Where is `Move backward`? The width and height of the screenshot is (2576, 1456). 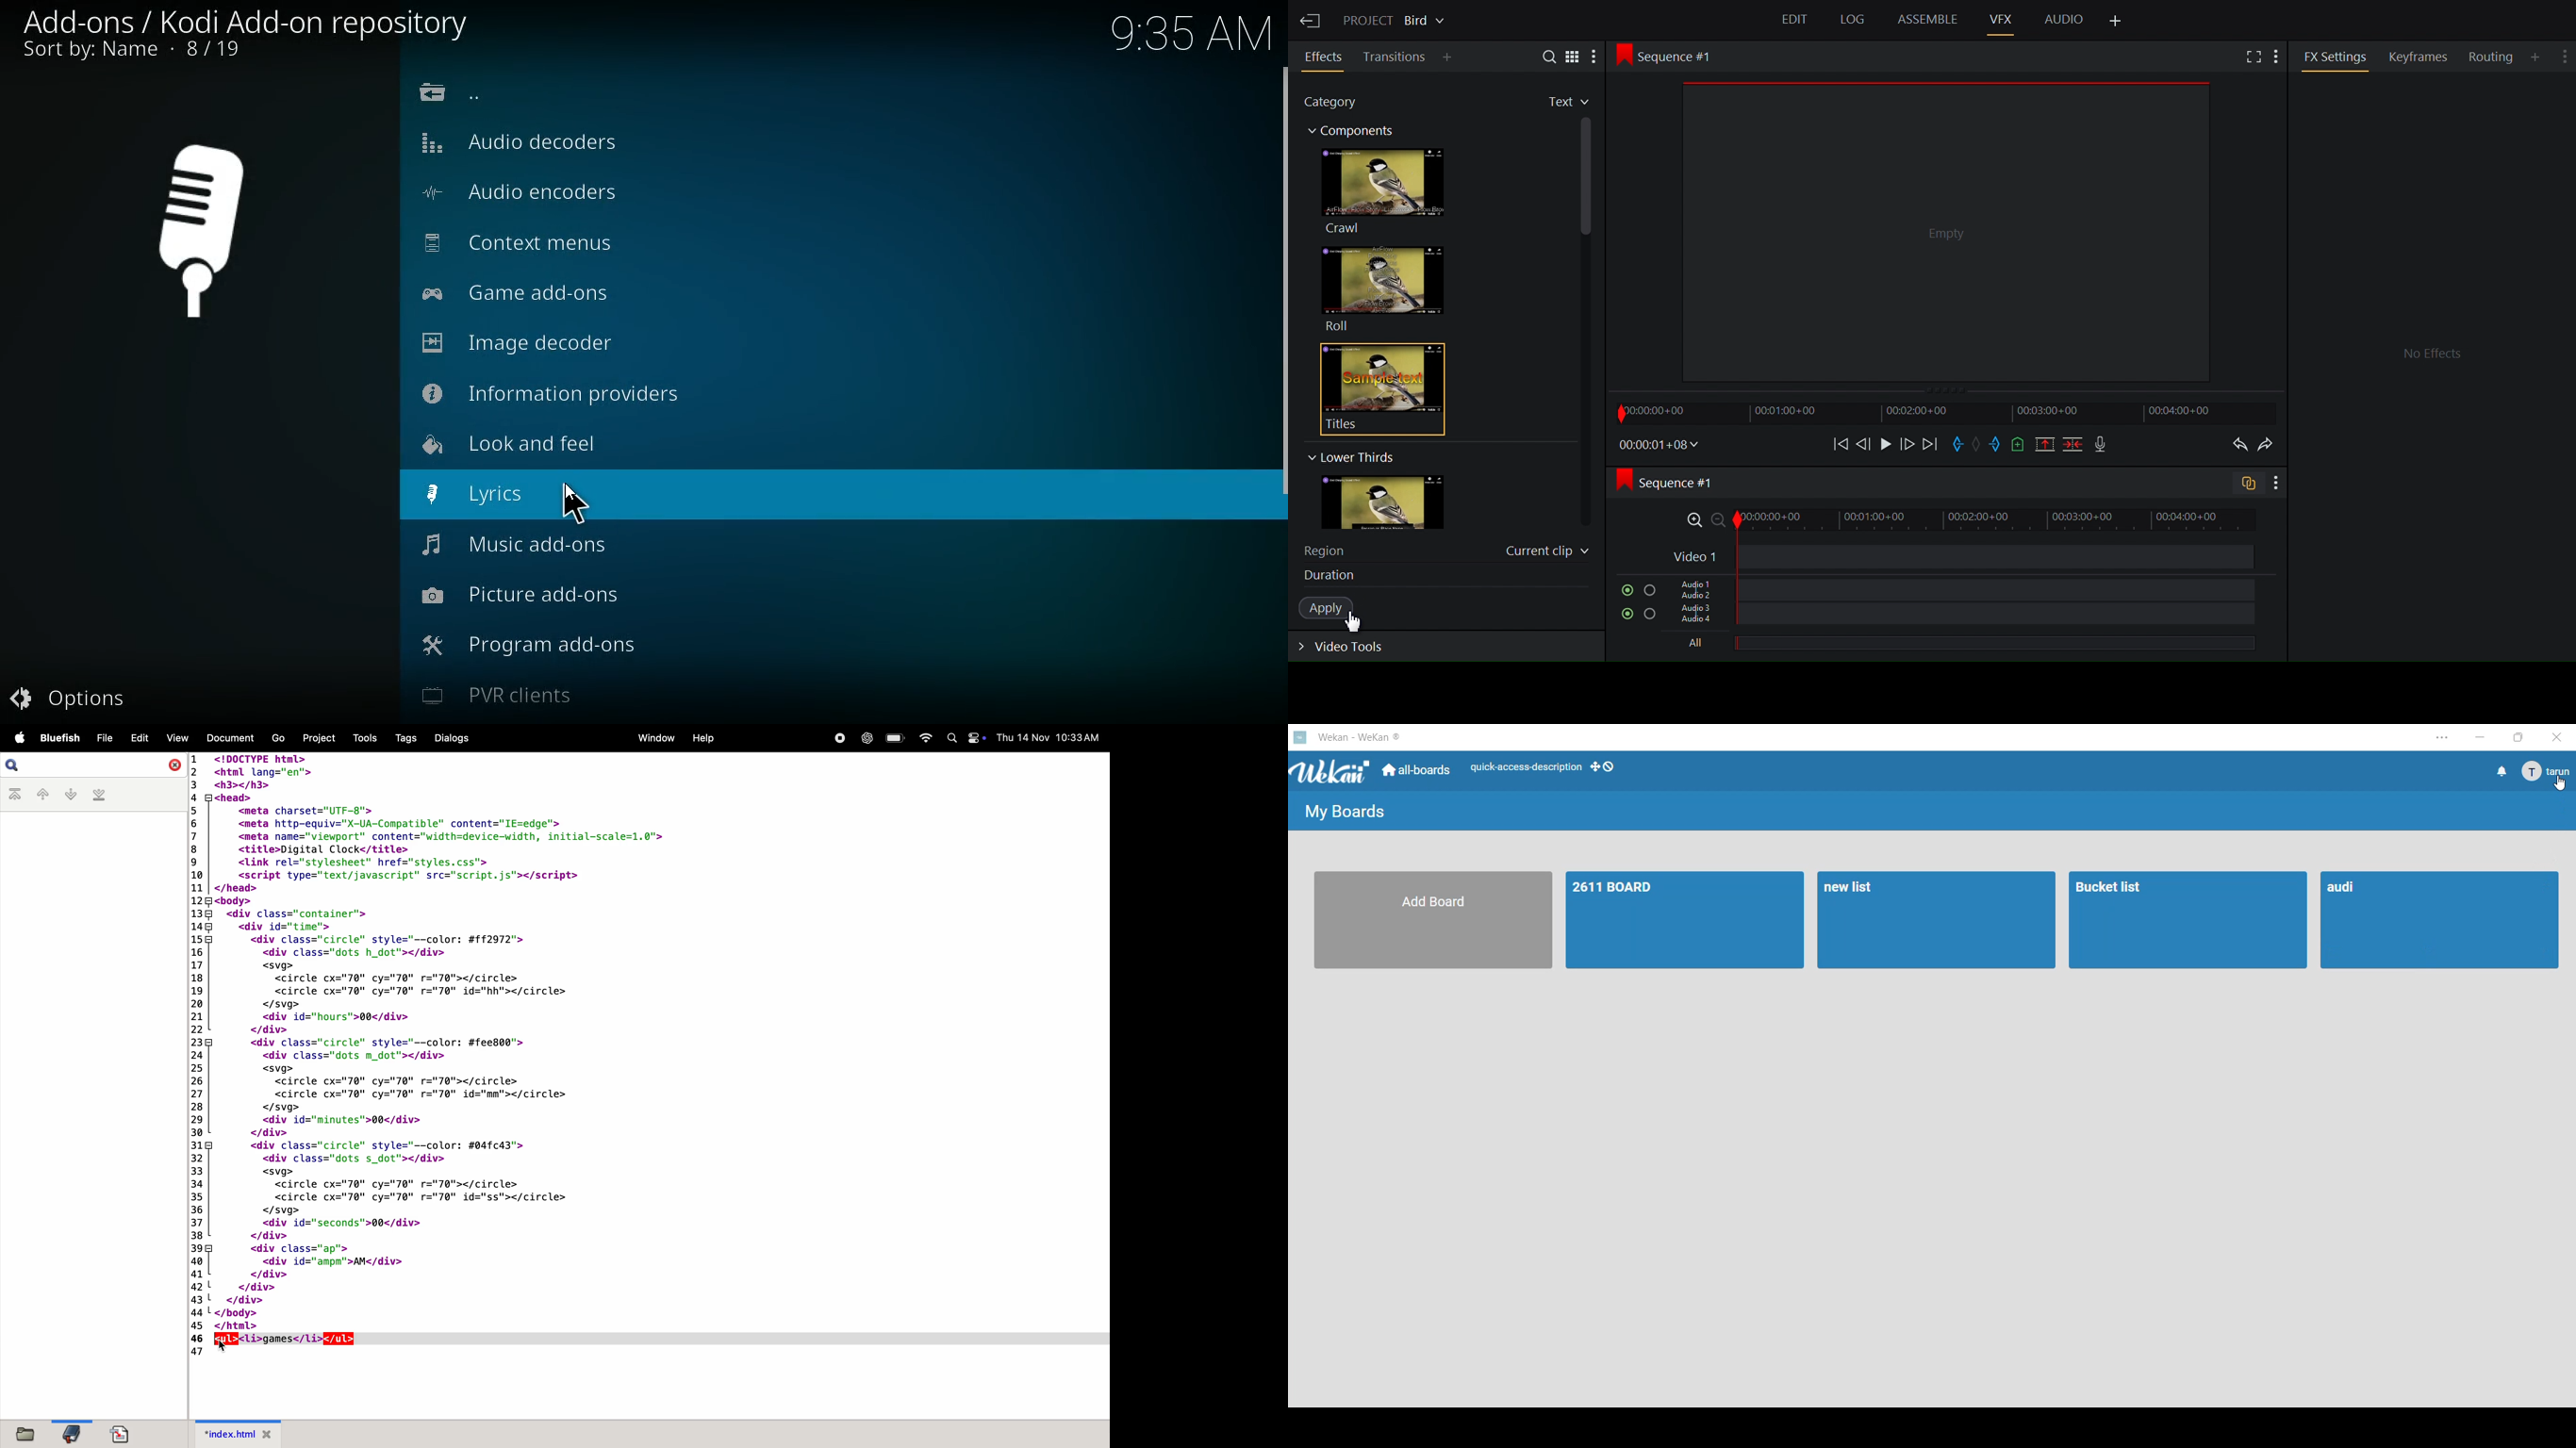 Move backward is located at coordinates (1836, 444).